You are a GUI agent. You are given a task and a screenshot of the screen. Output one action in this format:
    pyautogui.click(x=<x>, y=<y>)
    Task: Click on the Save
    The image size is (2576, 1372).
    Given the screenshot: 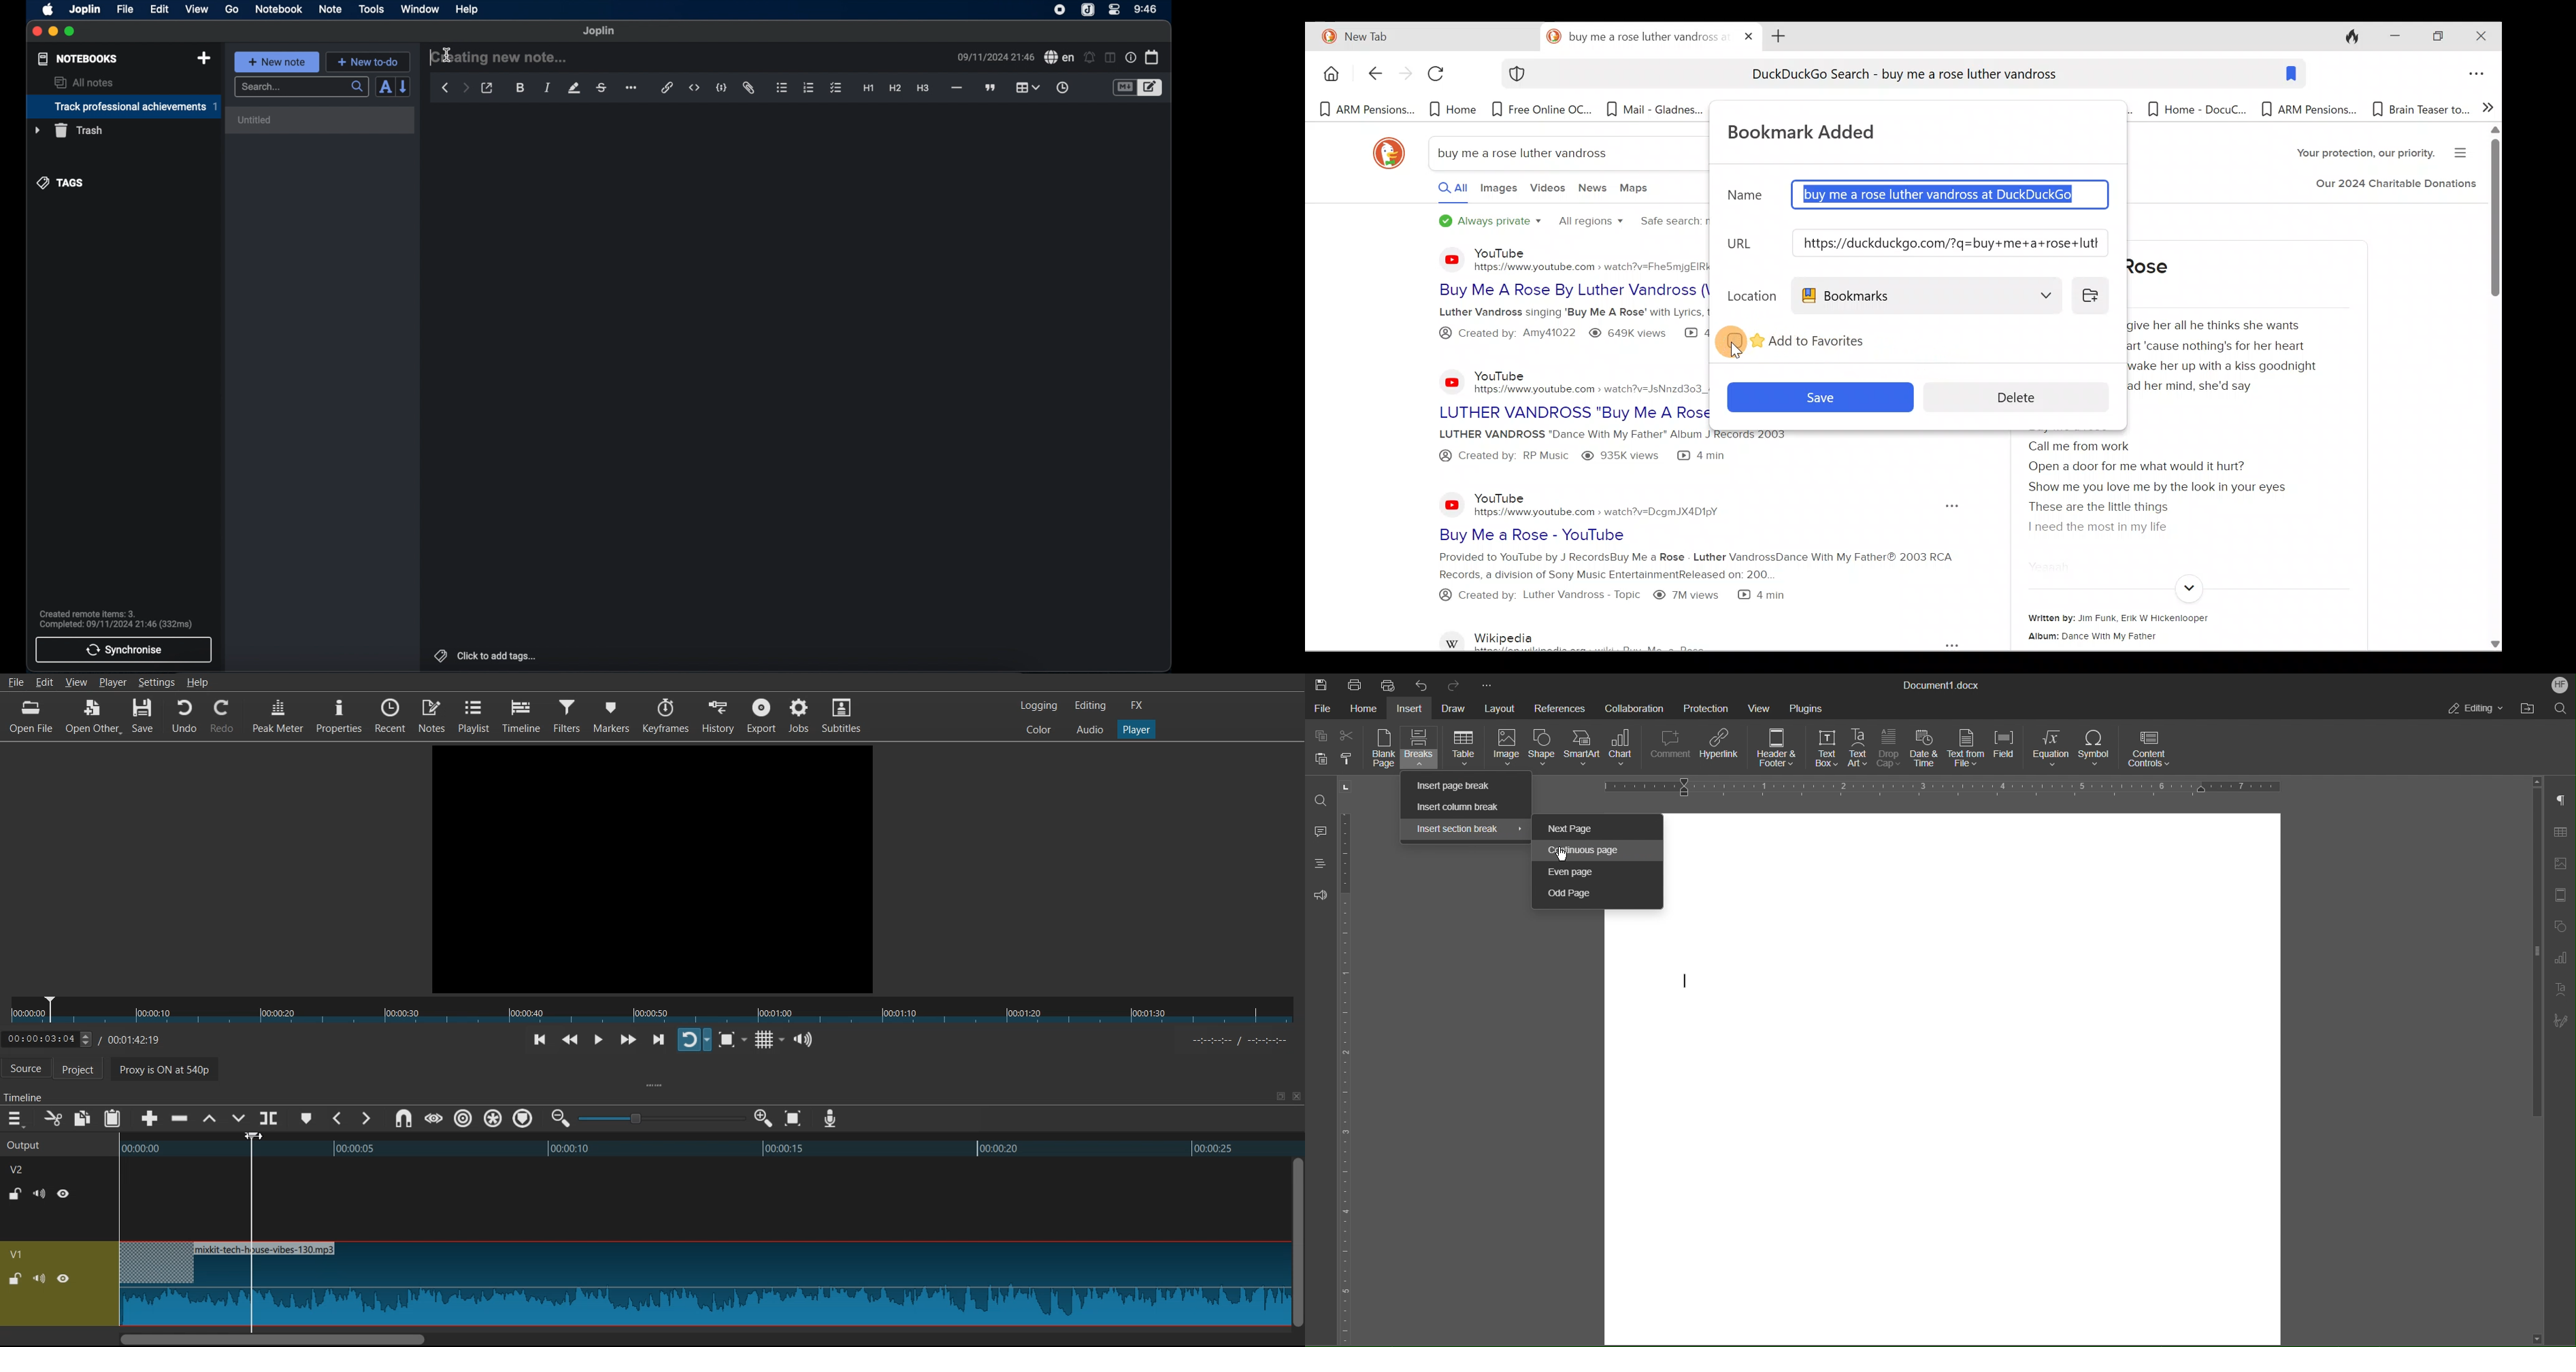 What is the action you would take?
    pyautogui.click(x=143, y=716)
    